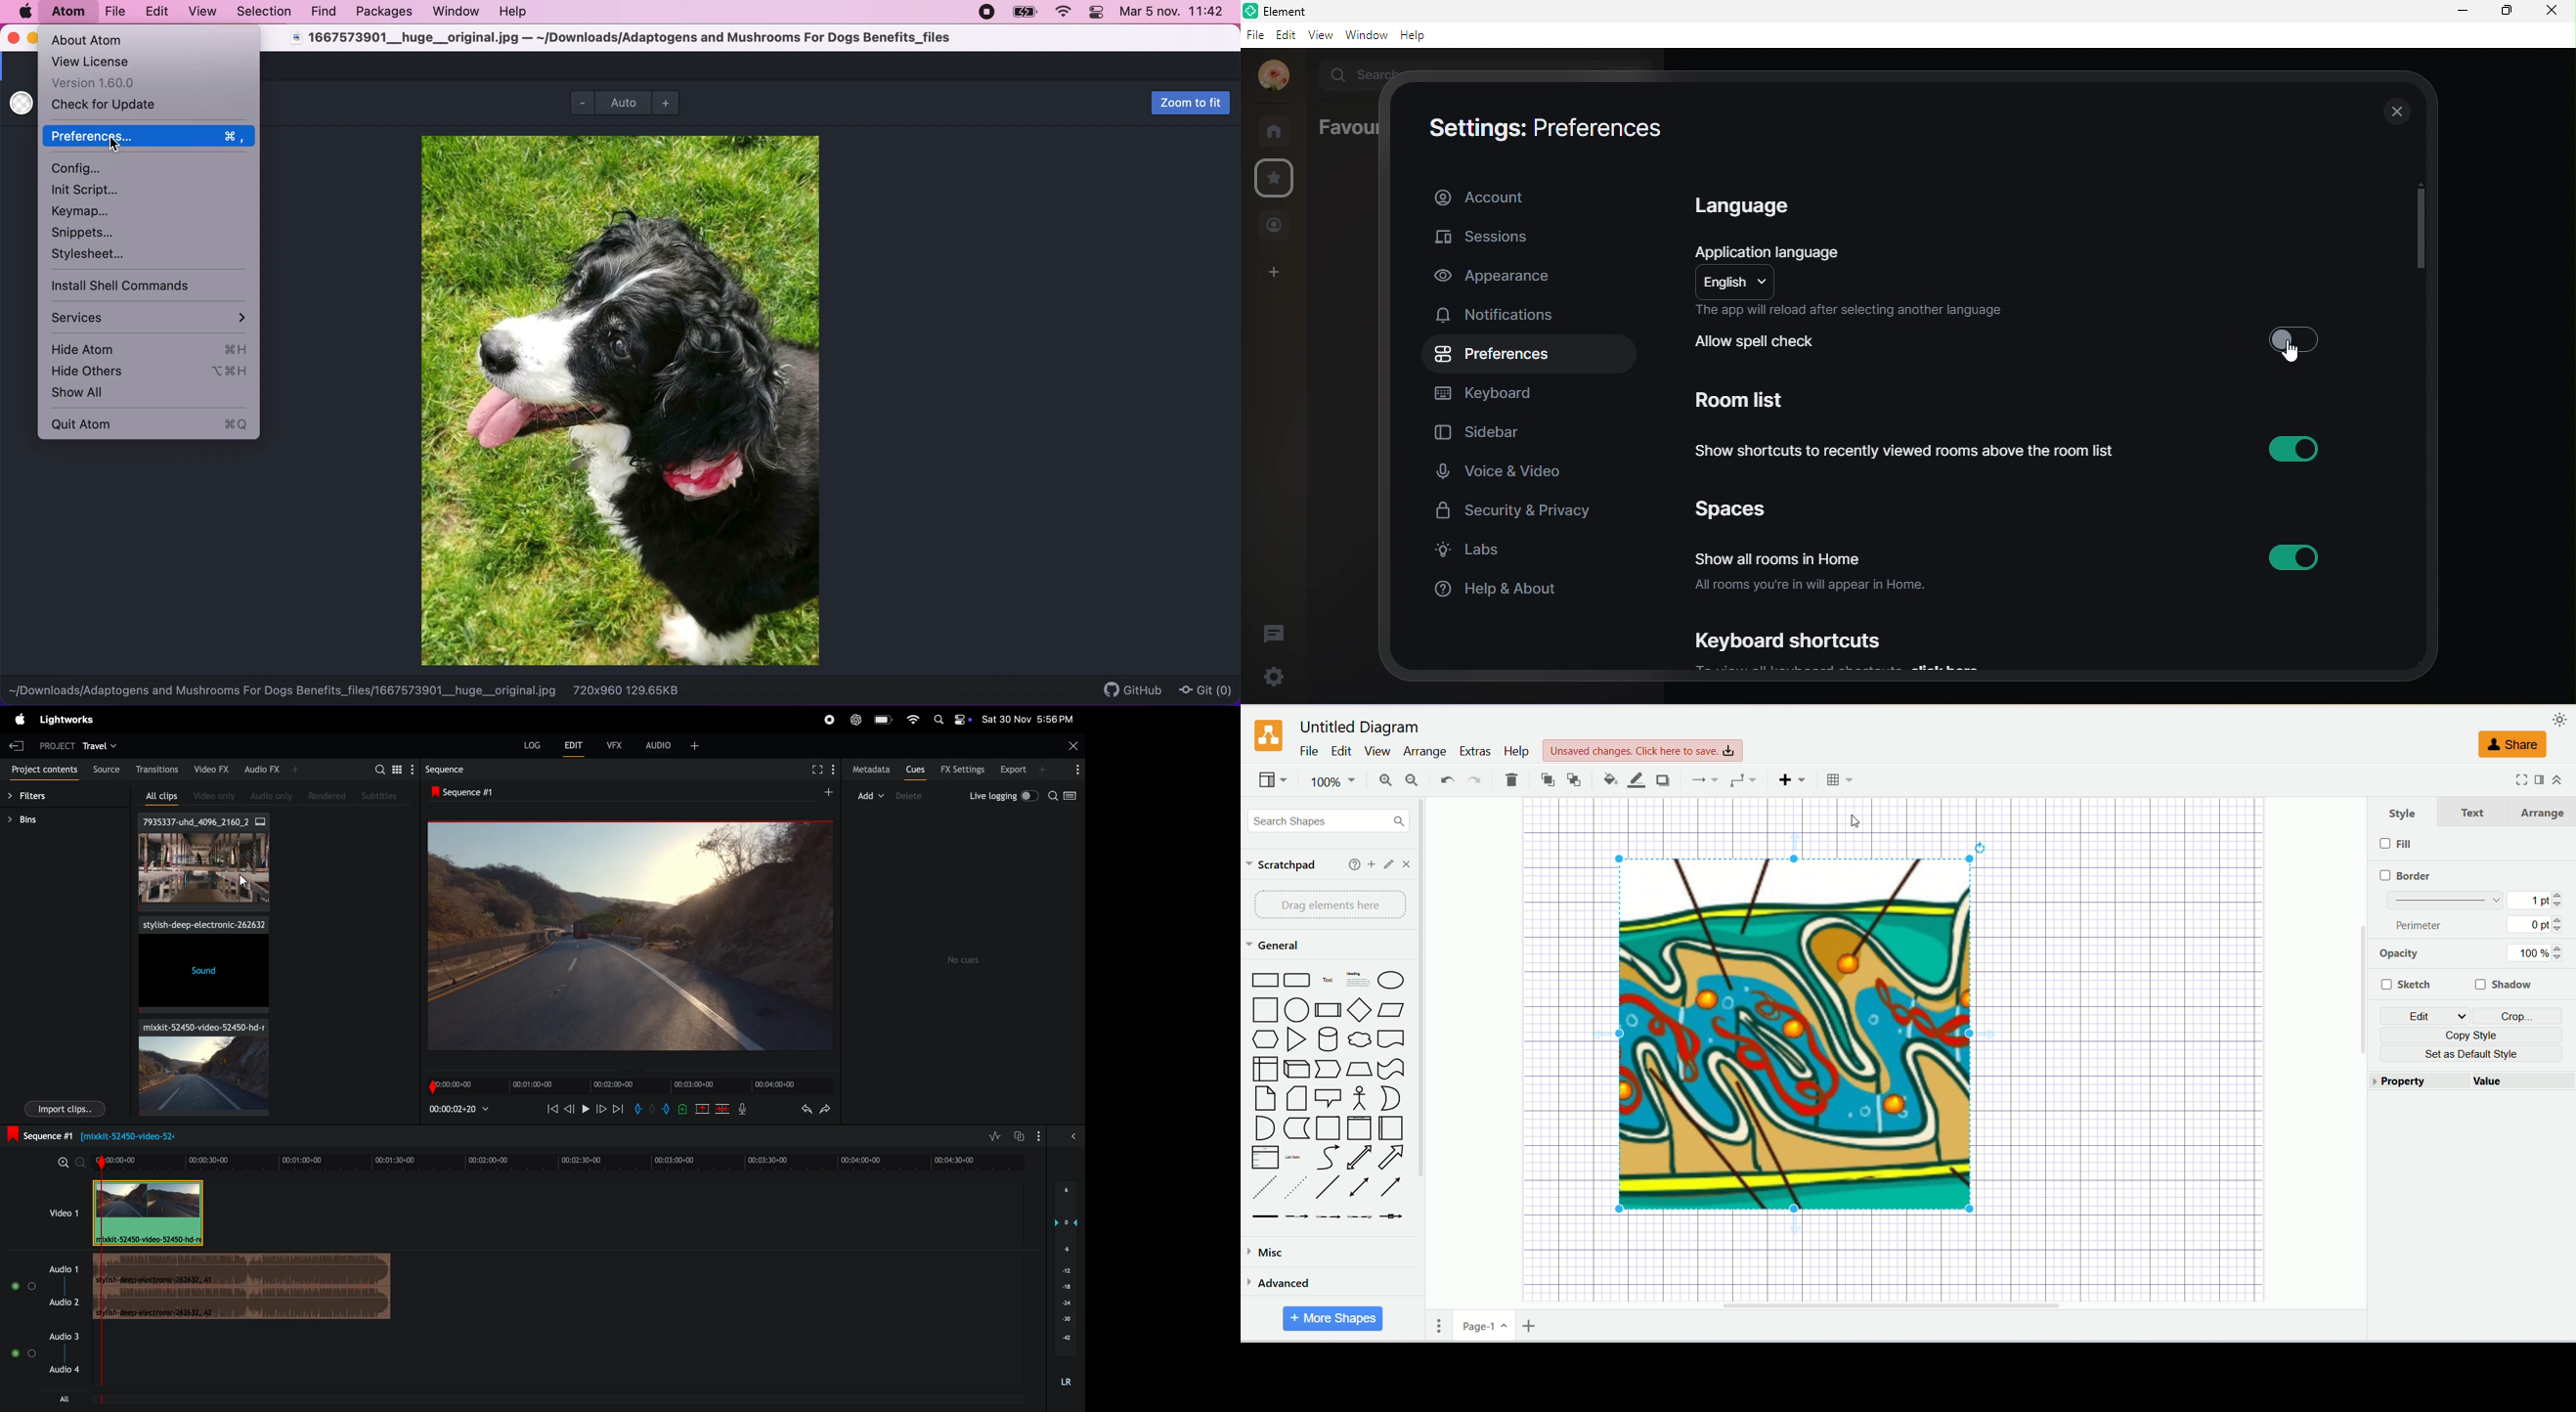 This screenshot has height=1428, width=2576. Describe the element at coordinates (585, 1110) in the screenshot. I see `play` at that location.